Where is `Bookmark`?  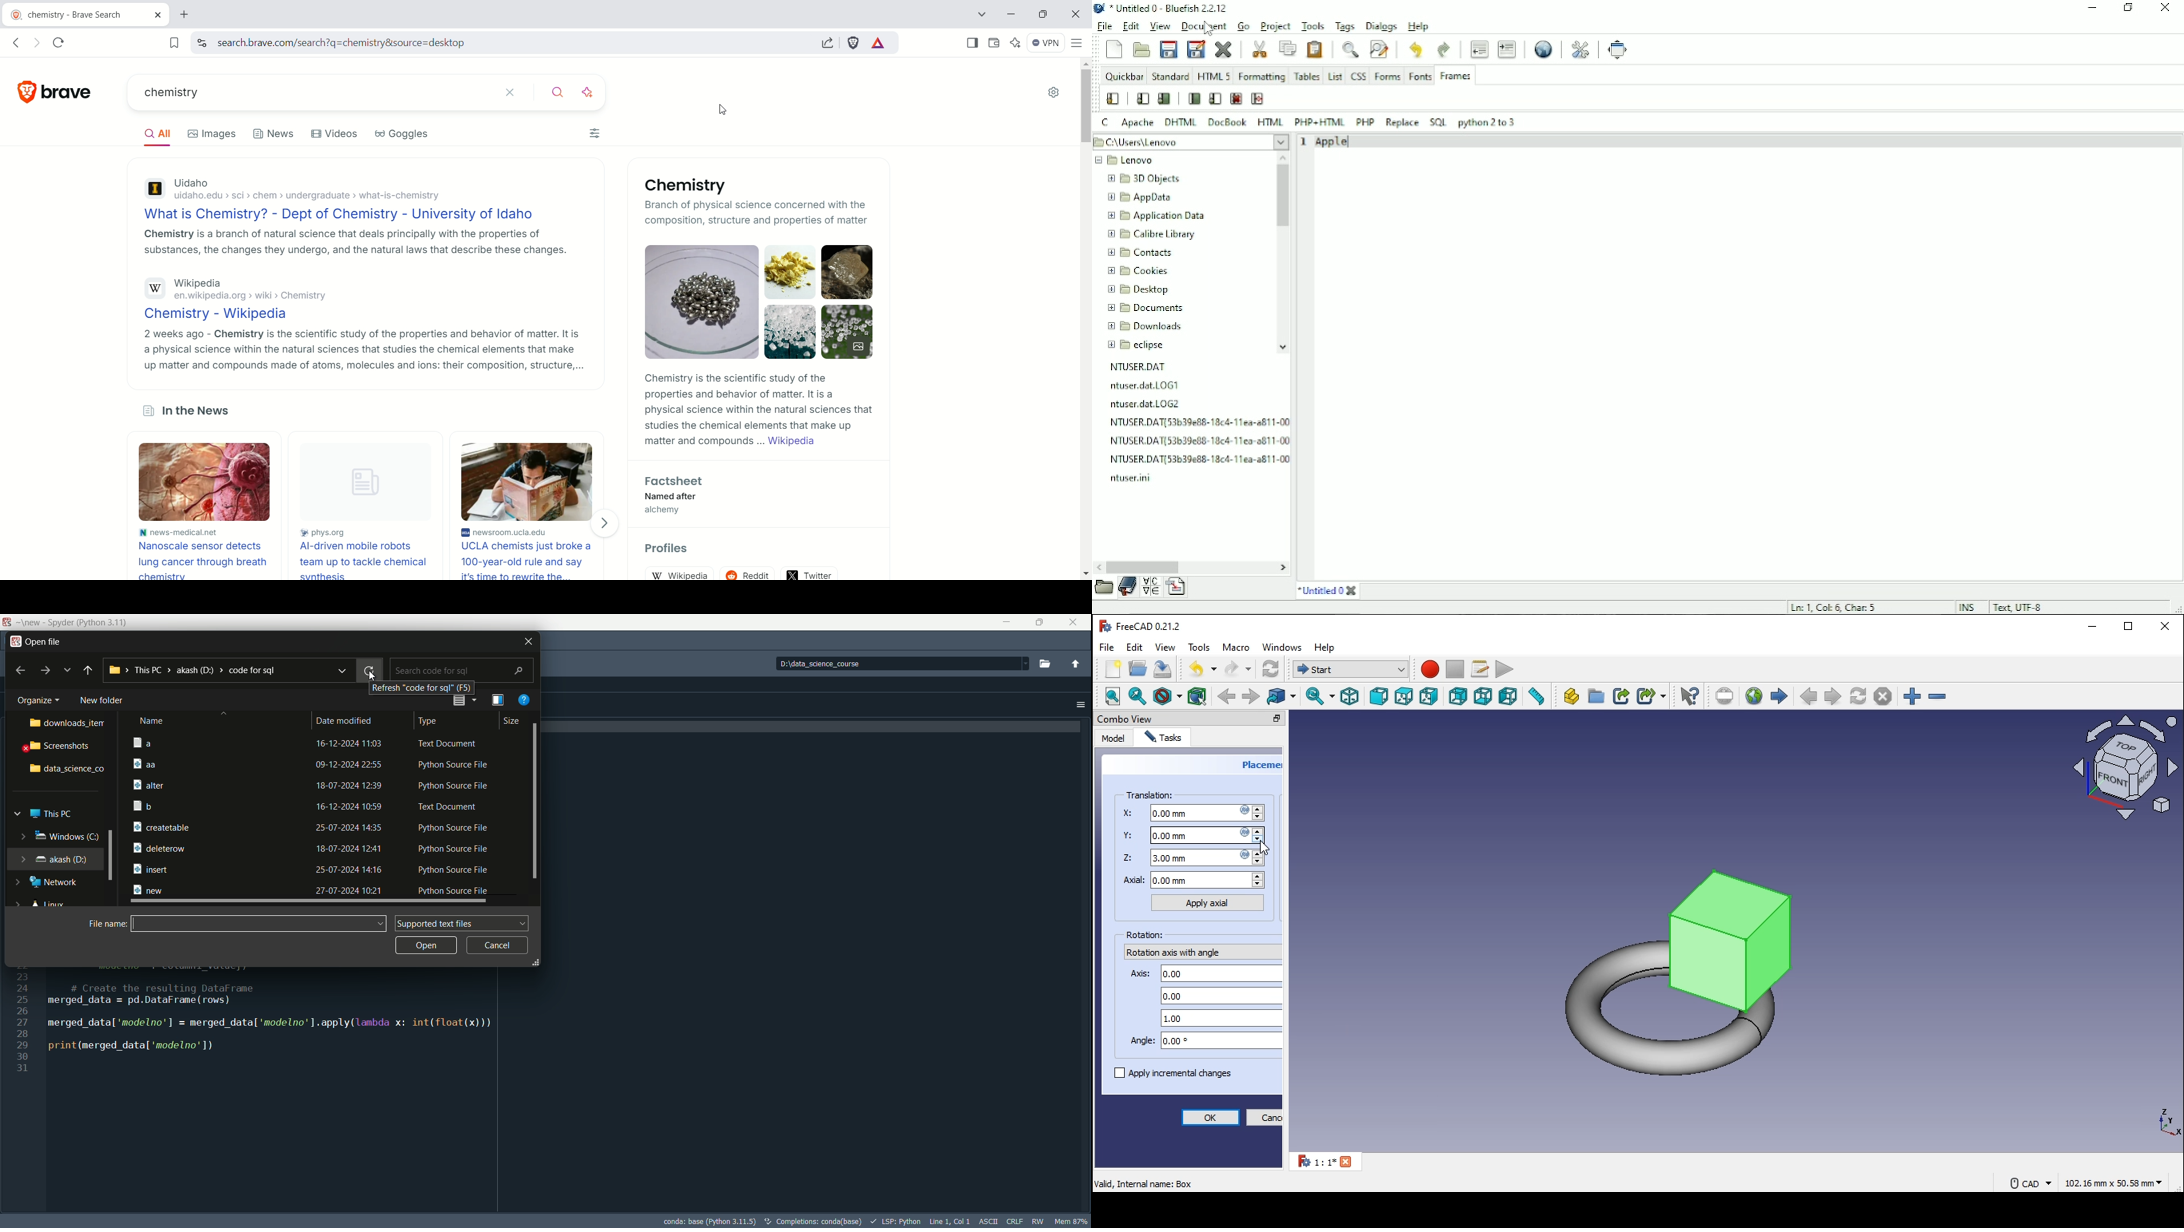 Bookmark is located at coordinates (1126, 588).